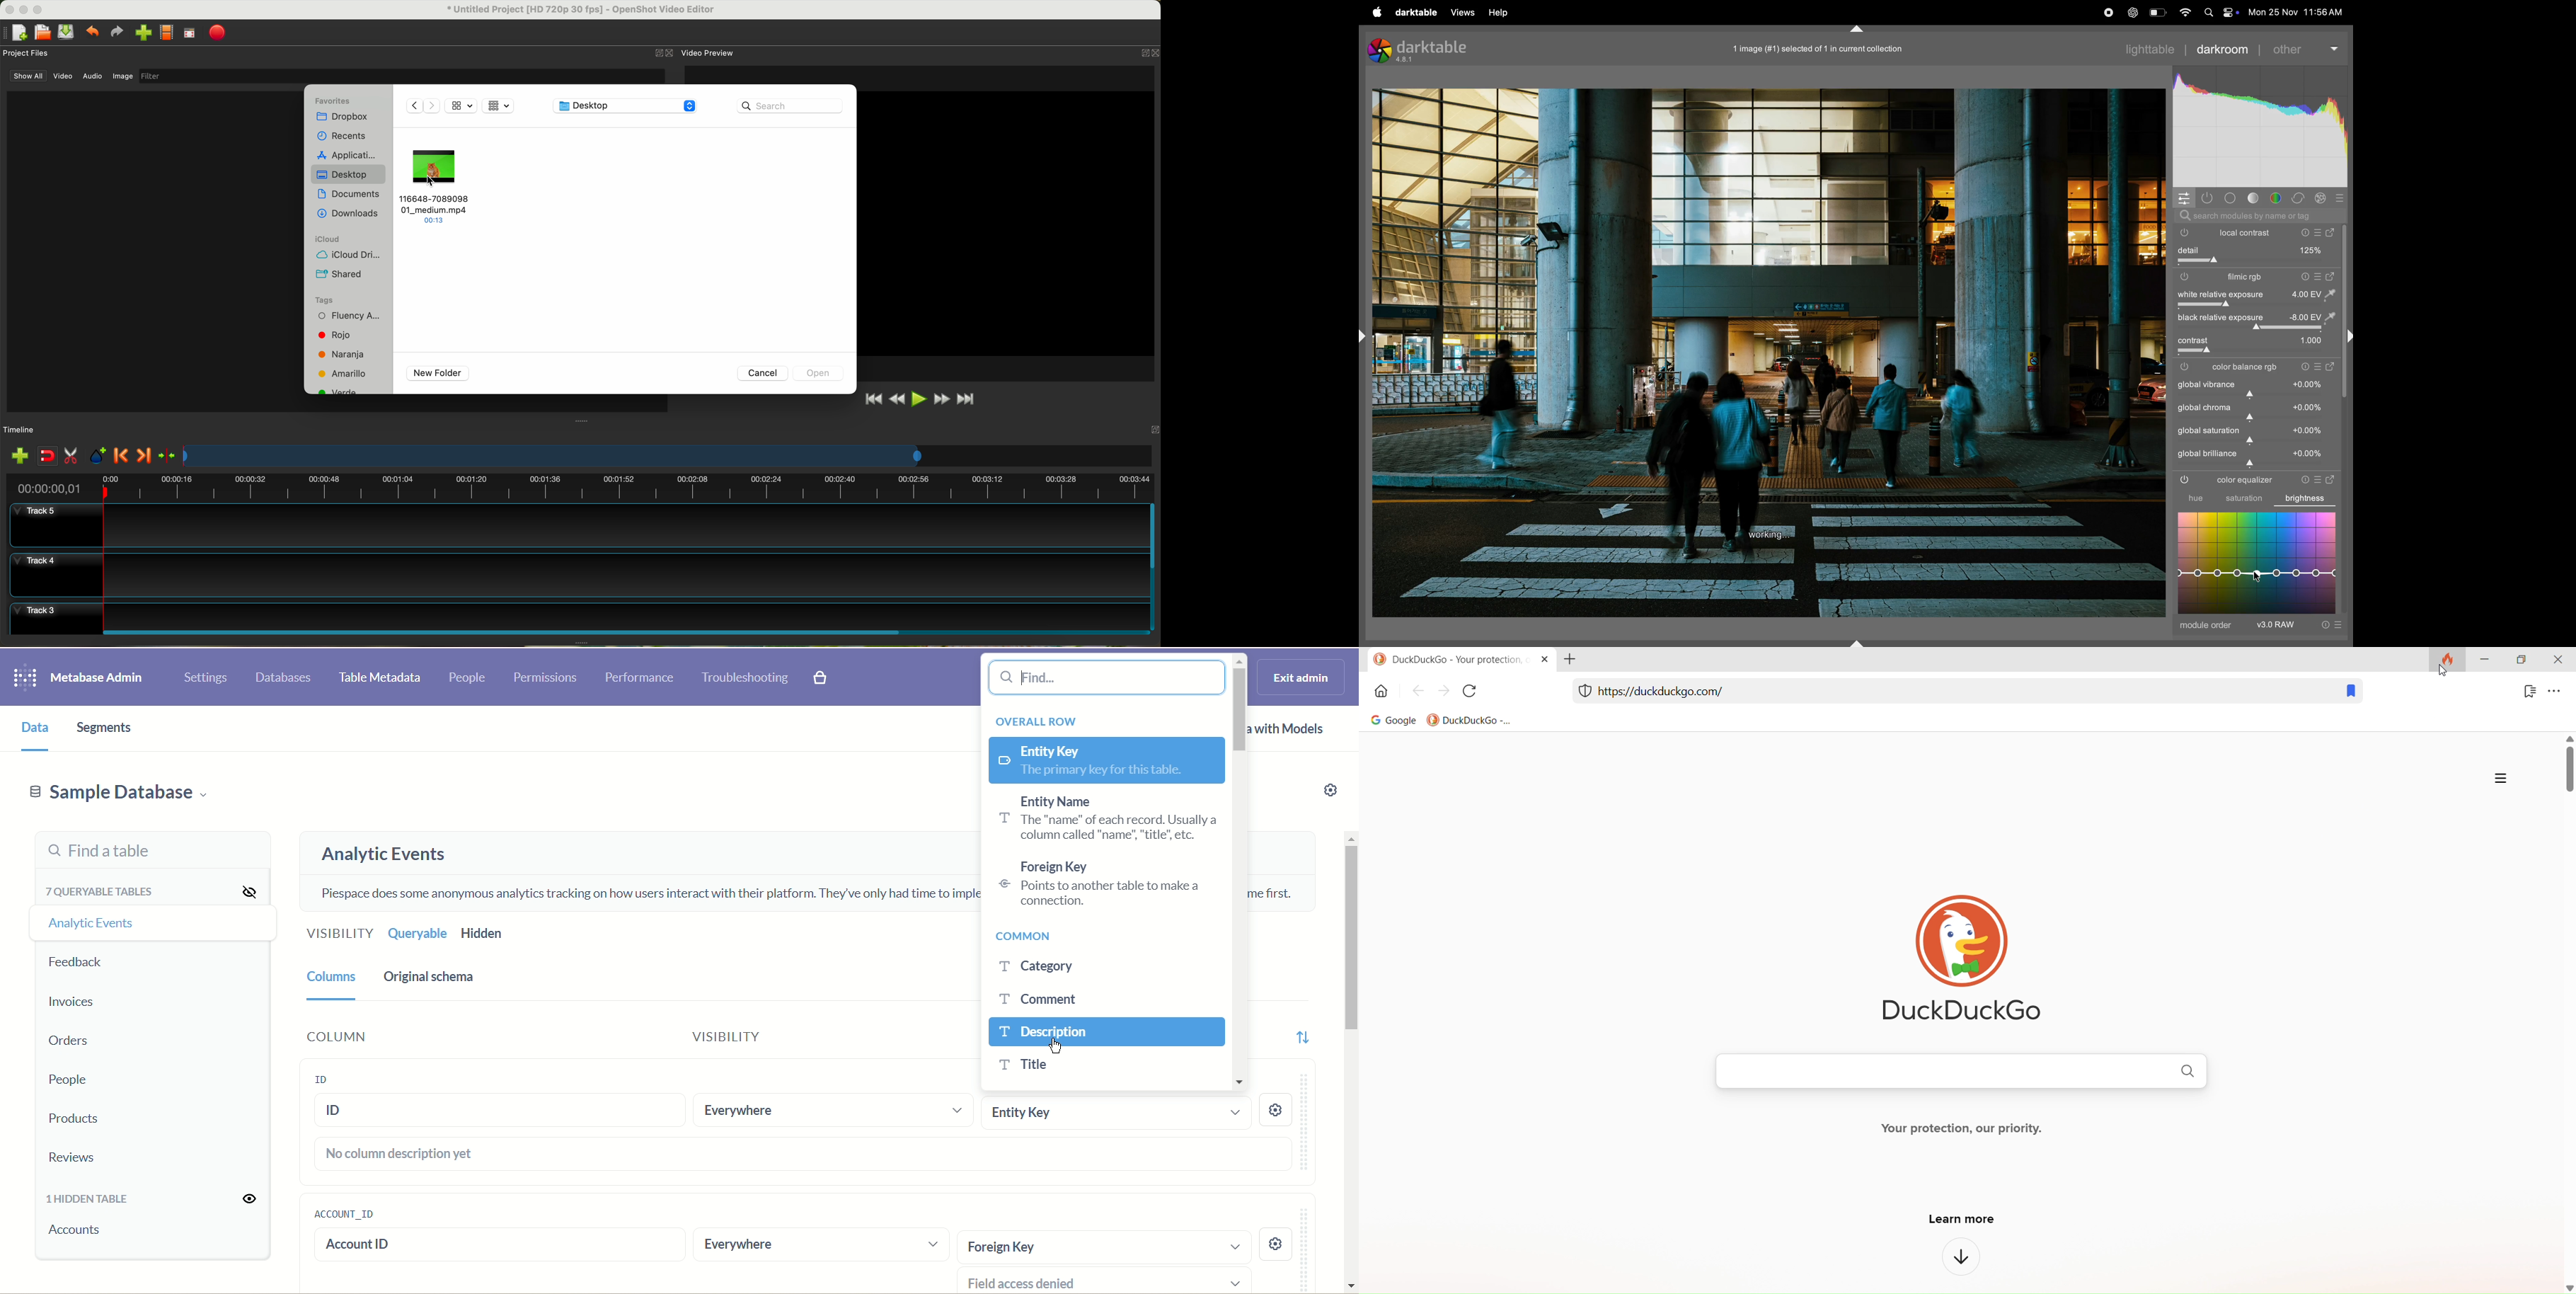  What do you see at coordinates (26, 76) in the screenshot?
I see `show all` at bounding box center [26, 76].